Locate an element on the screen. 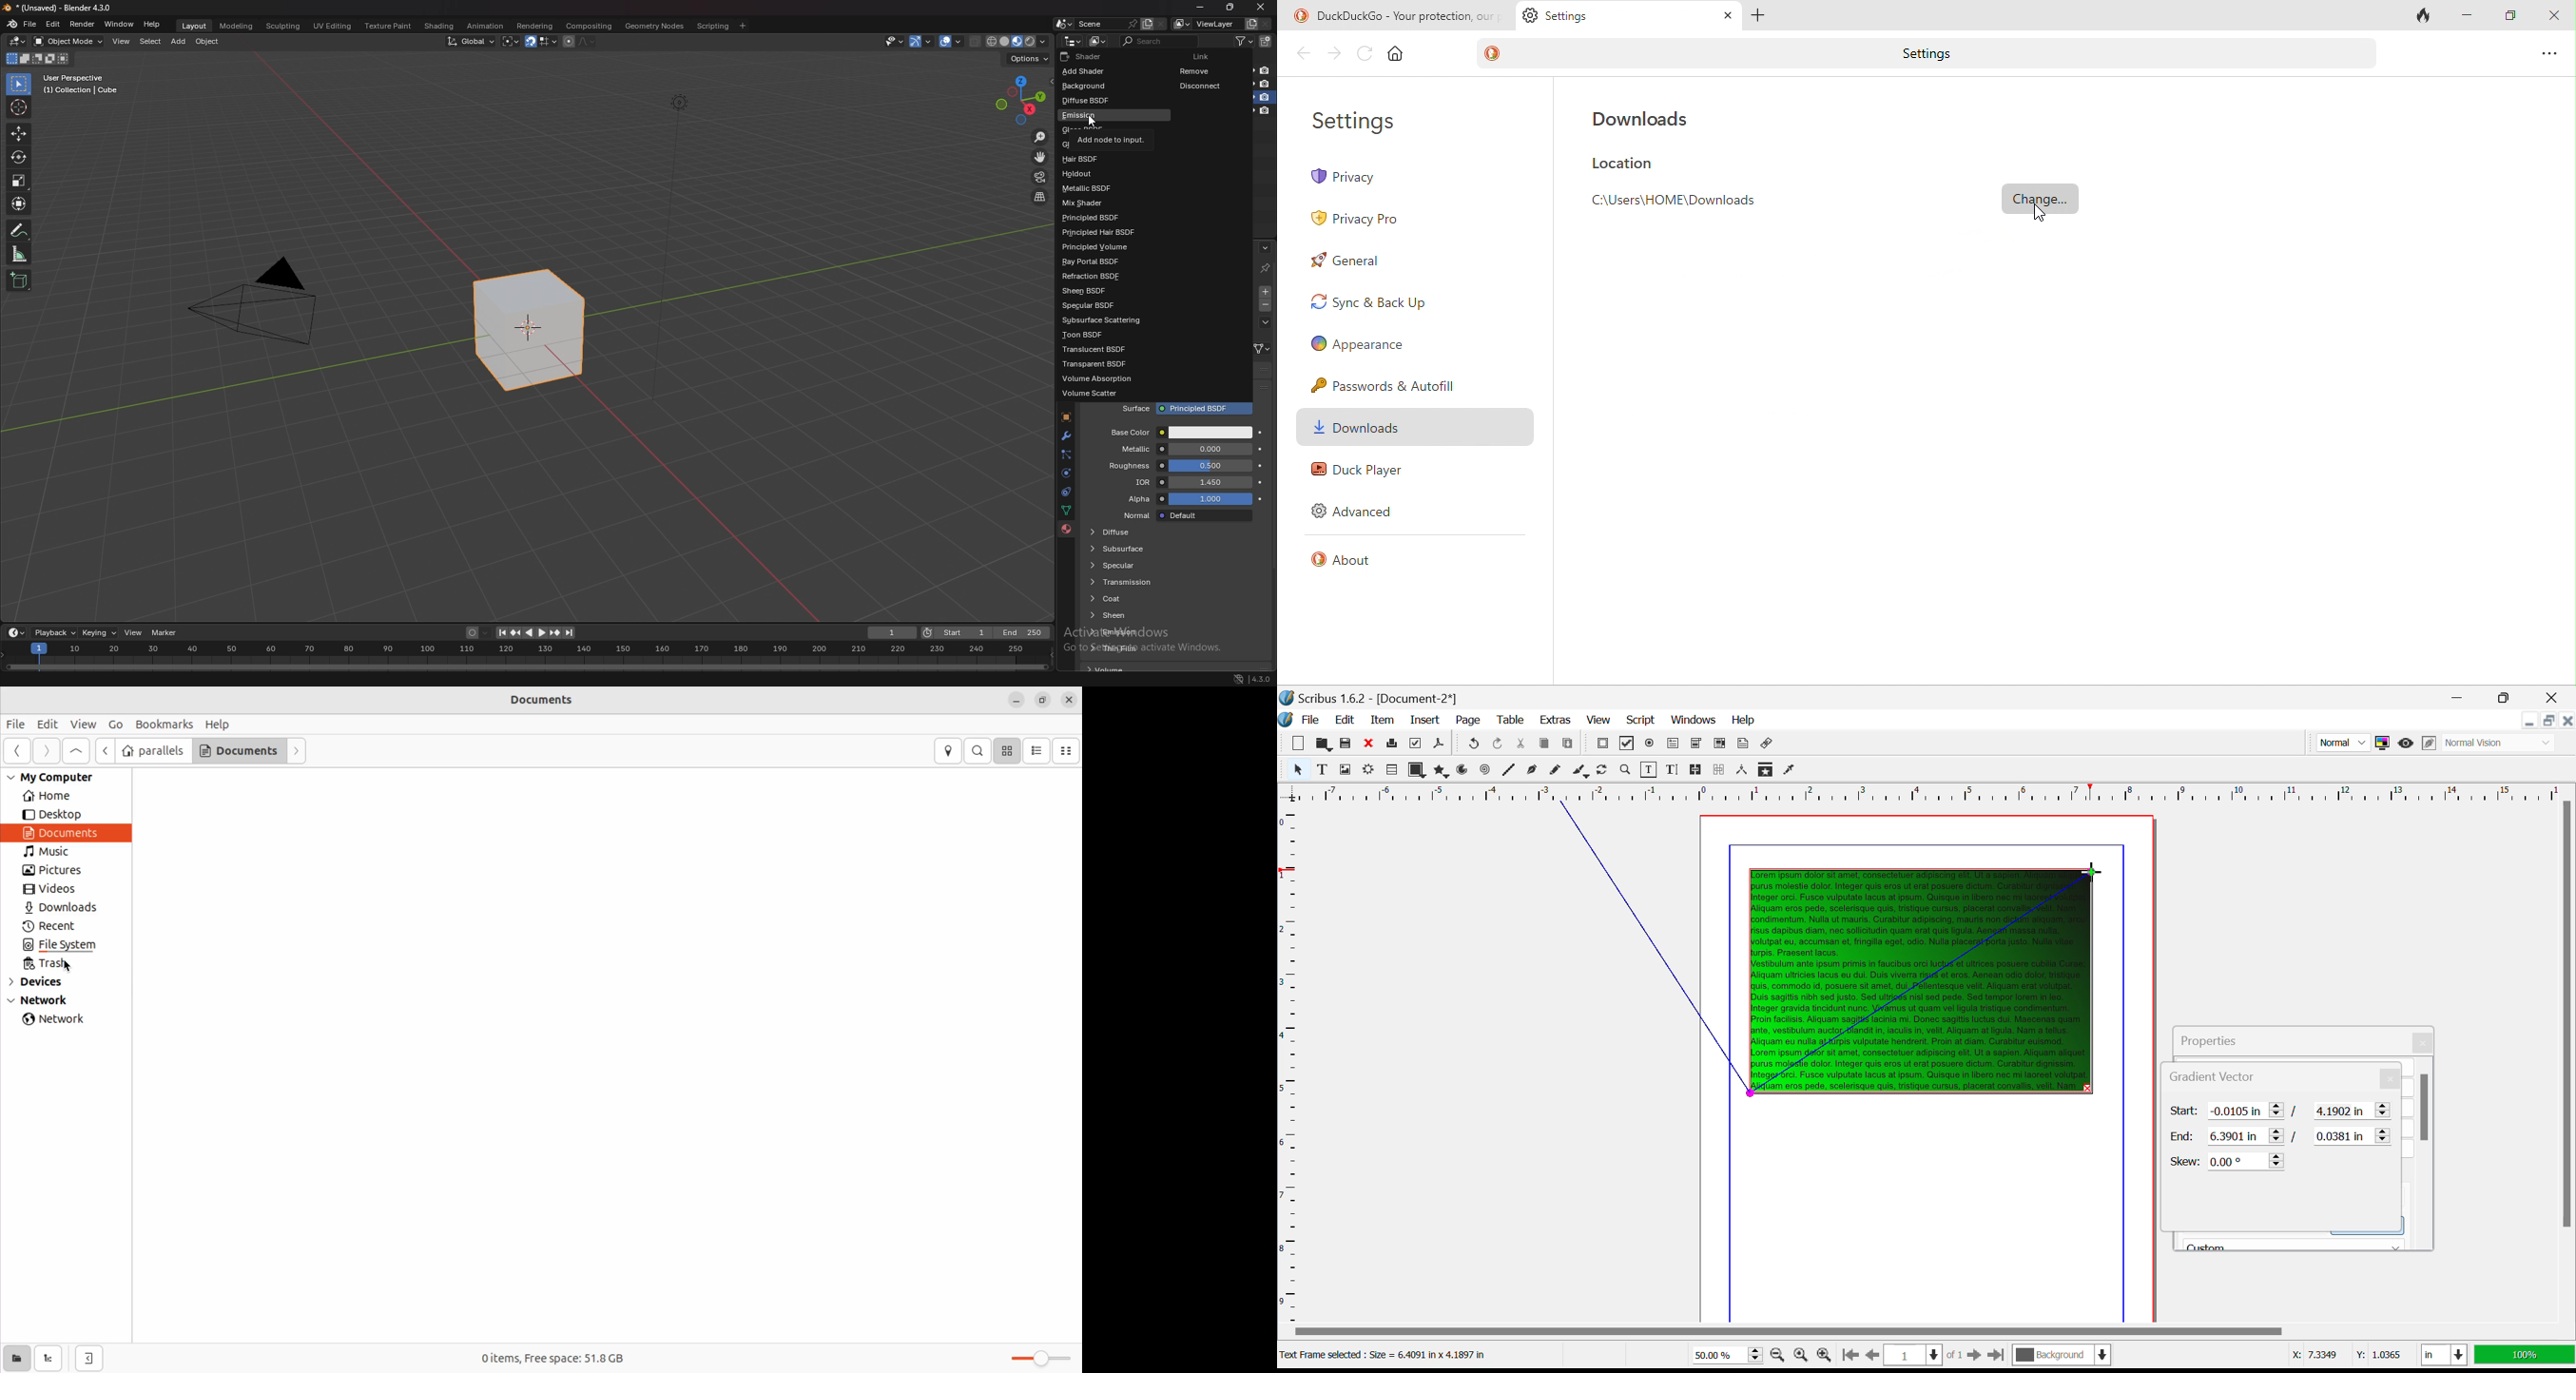 The image size is (2576, 1400). advanced is located at coordinates (1355, 515).